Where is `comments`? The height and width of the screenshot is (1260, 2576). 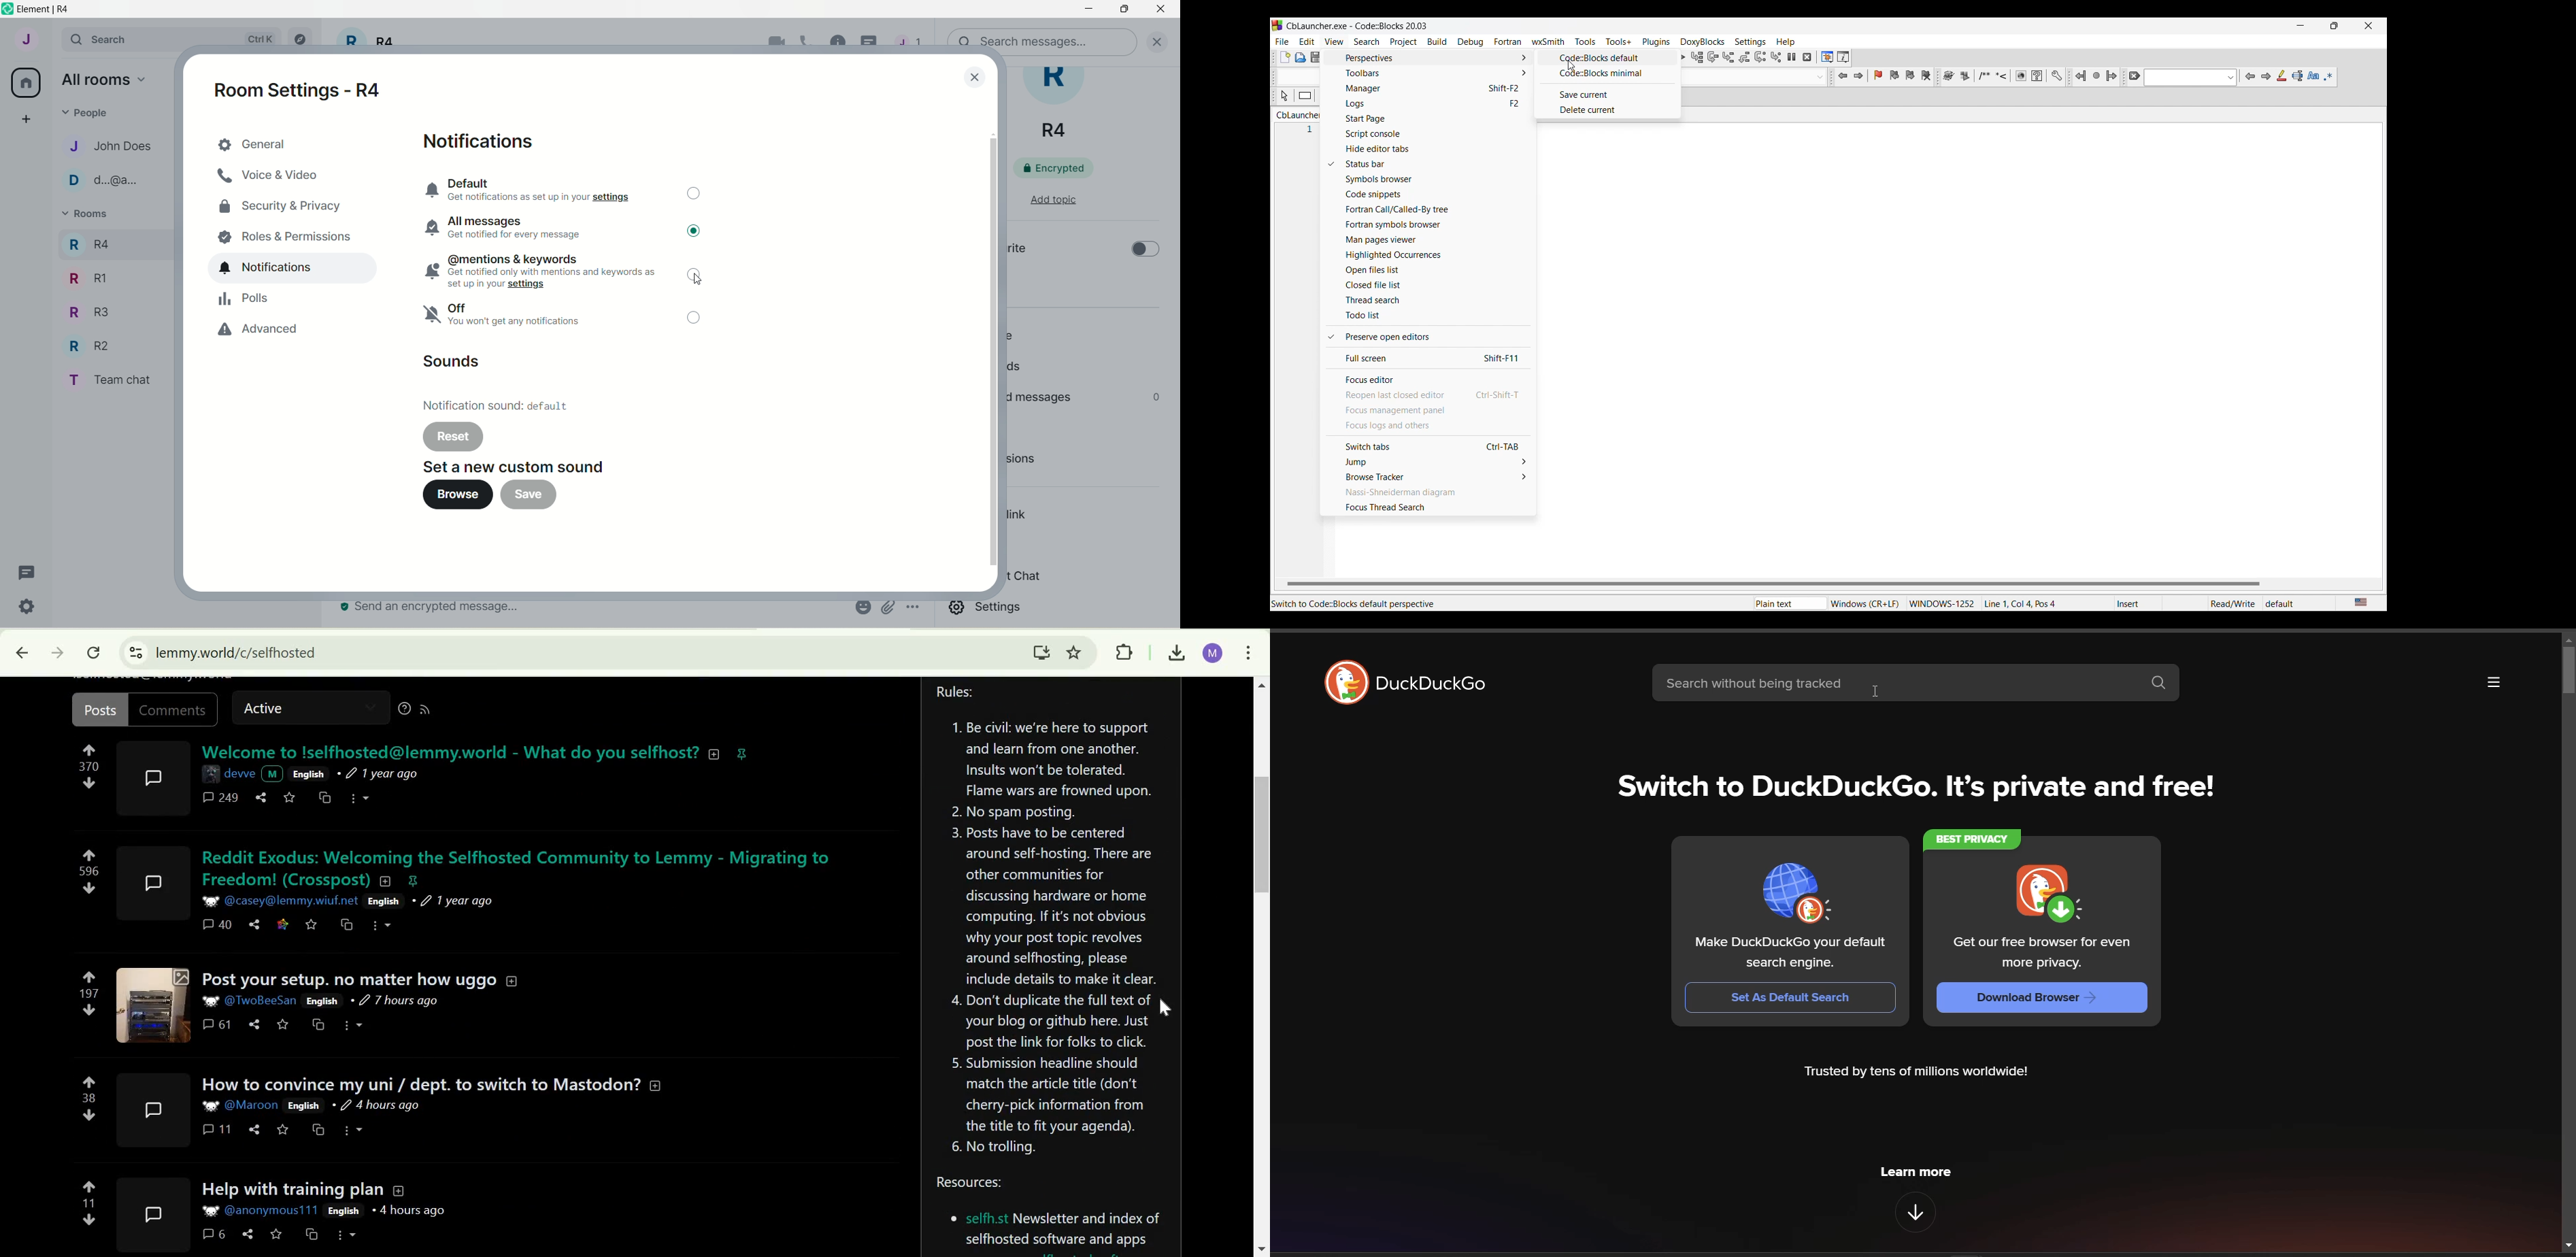
comments is located at coordinates (177, 709).